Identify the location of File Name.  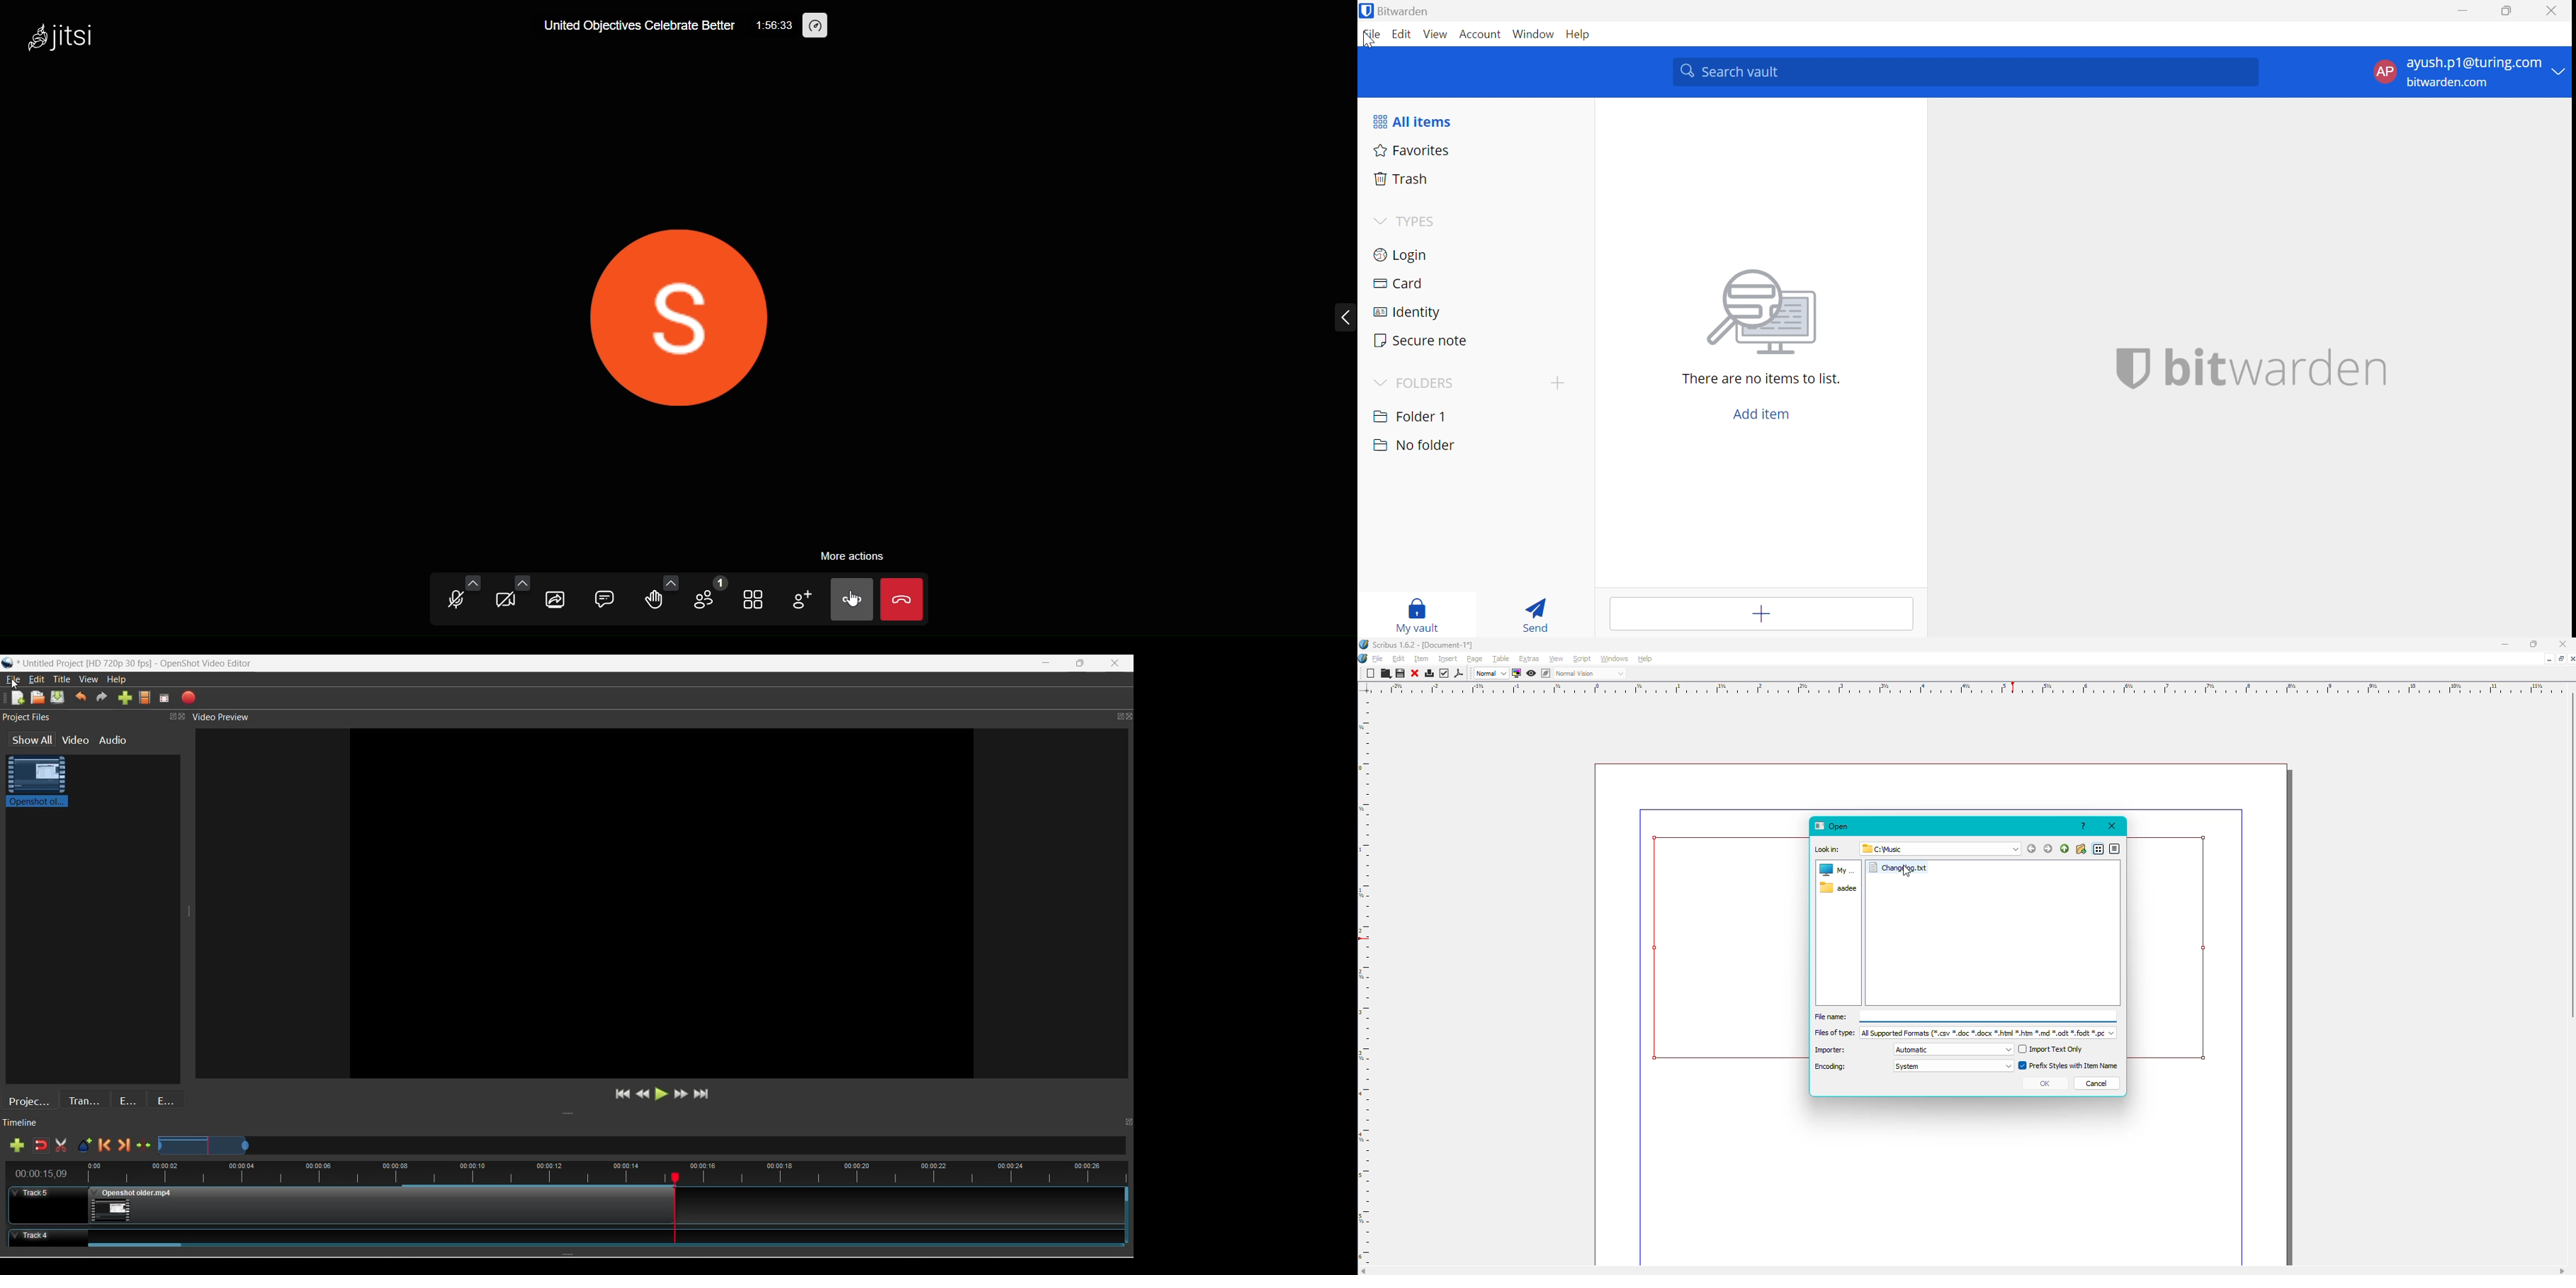
(1966, 1017).